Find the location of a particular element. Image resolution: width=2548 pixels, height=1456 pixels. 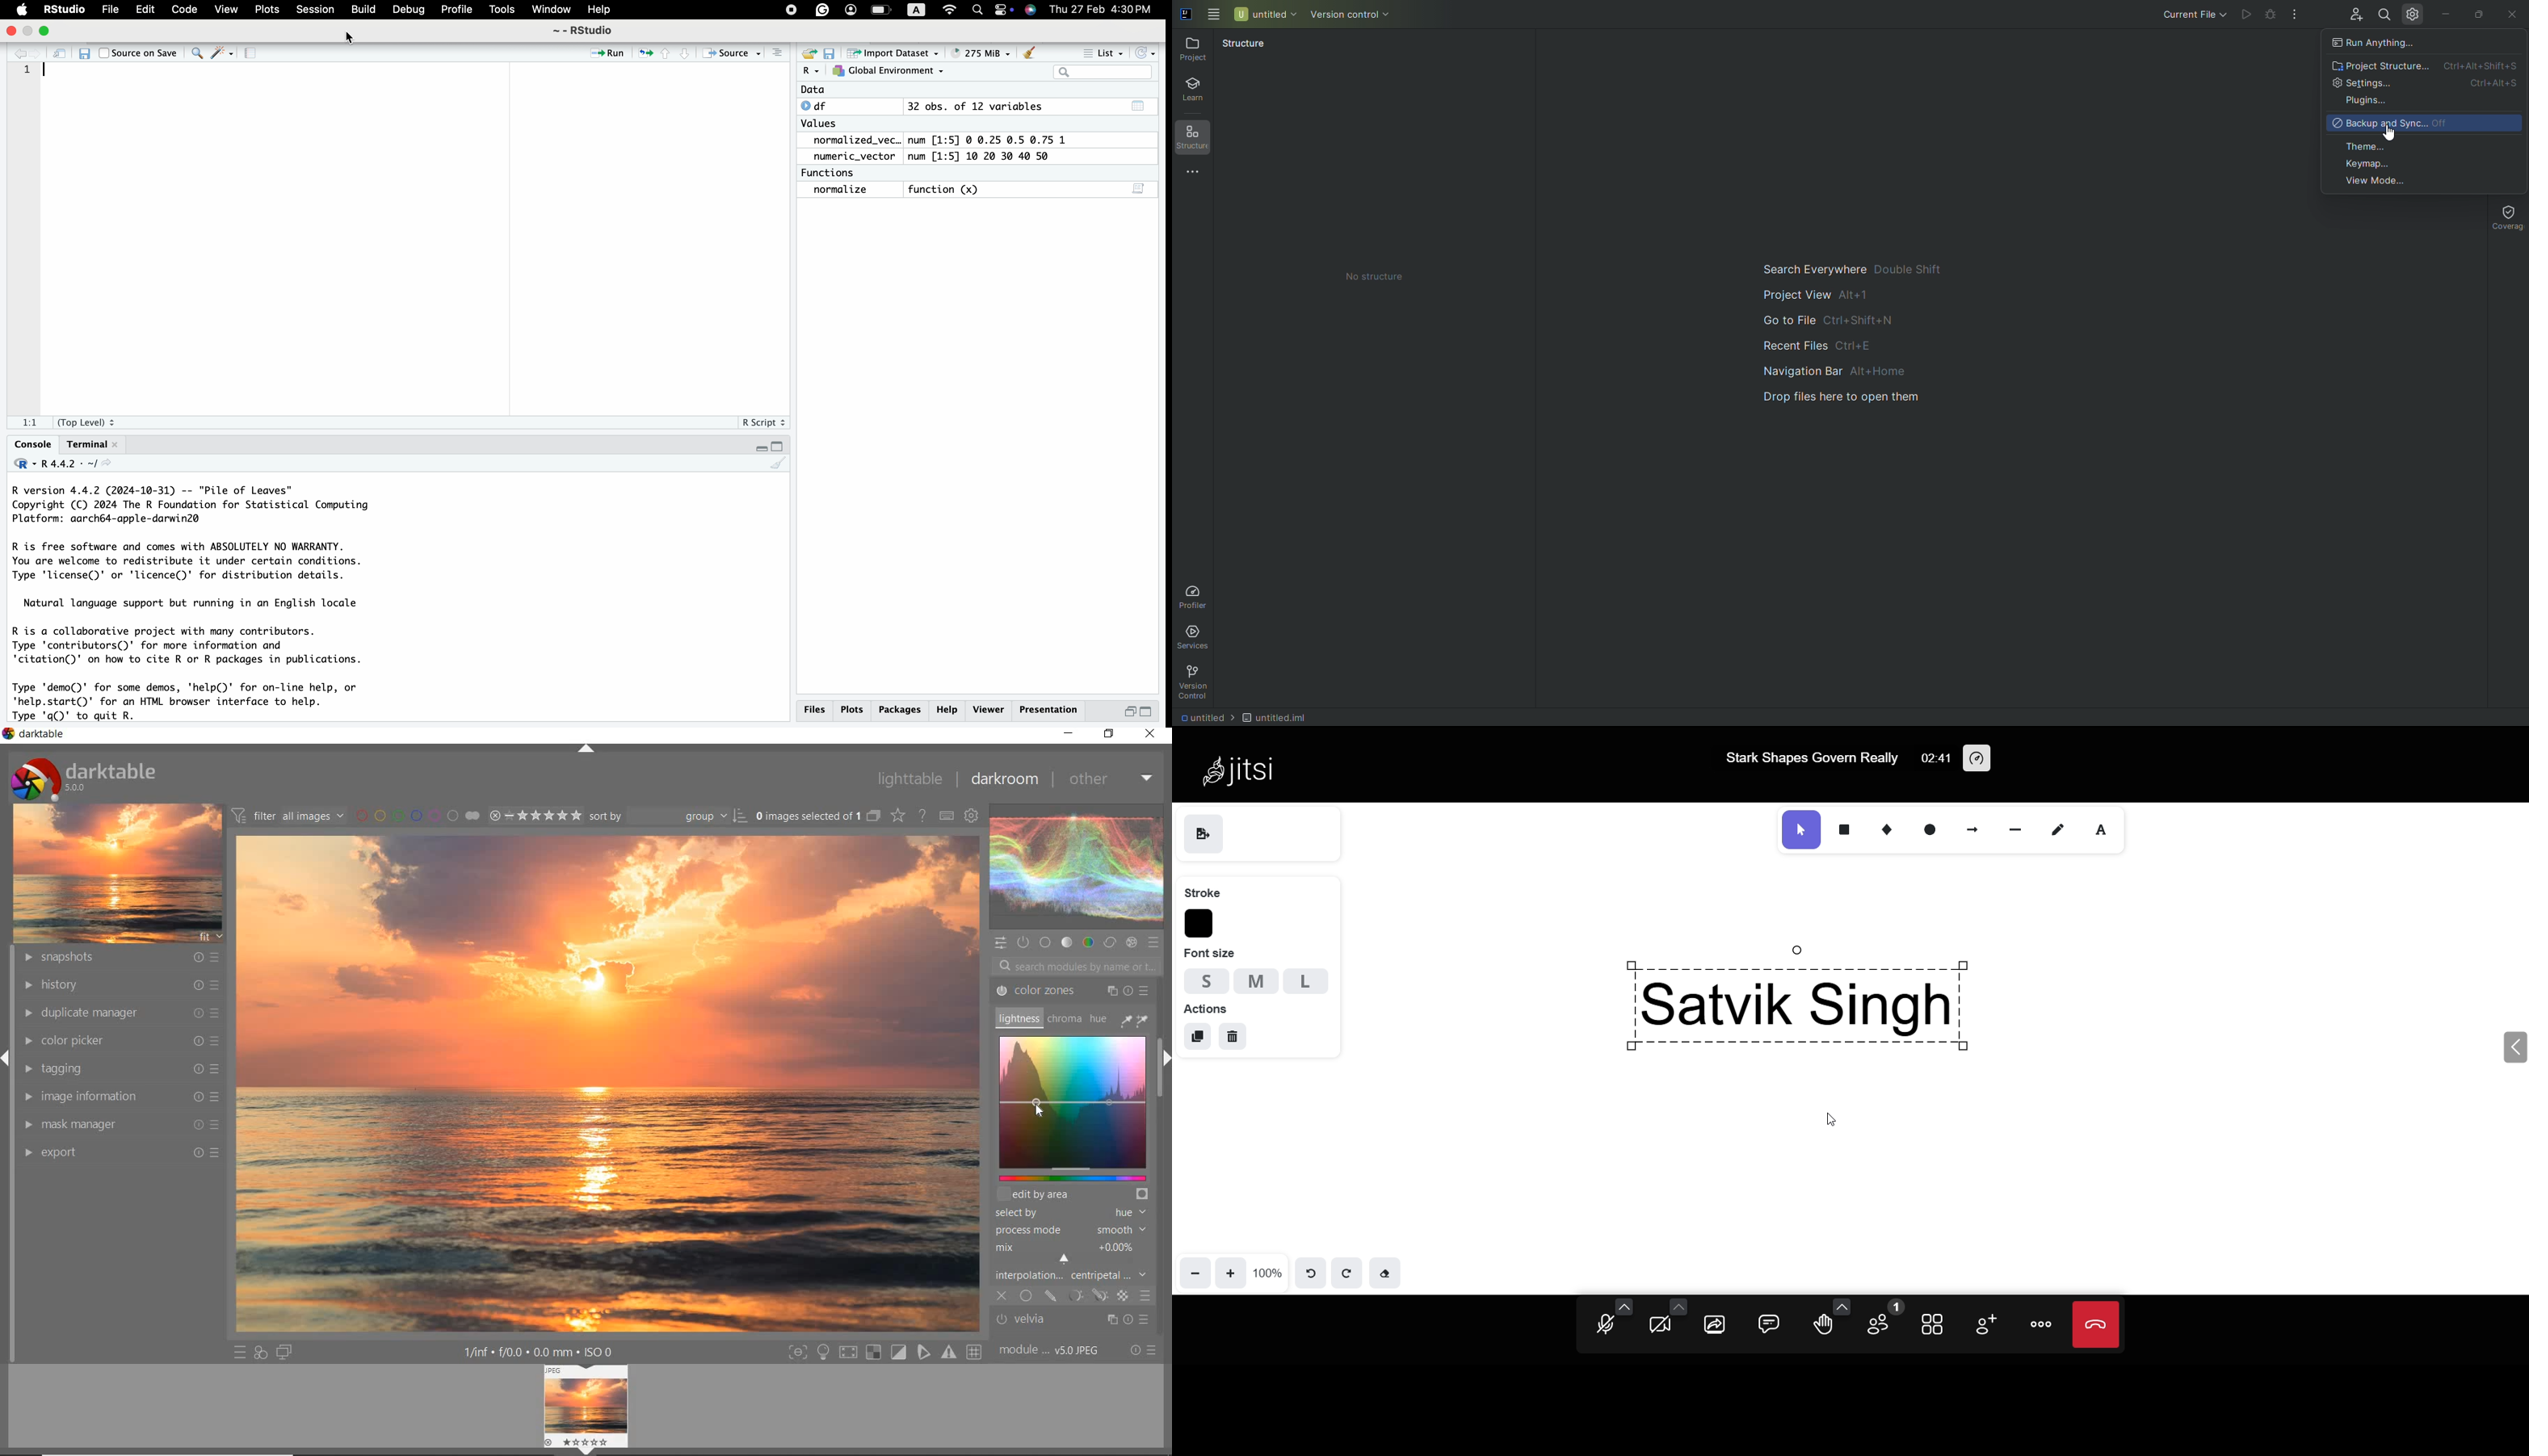

view is located at coordinates (225, 10).